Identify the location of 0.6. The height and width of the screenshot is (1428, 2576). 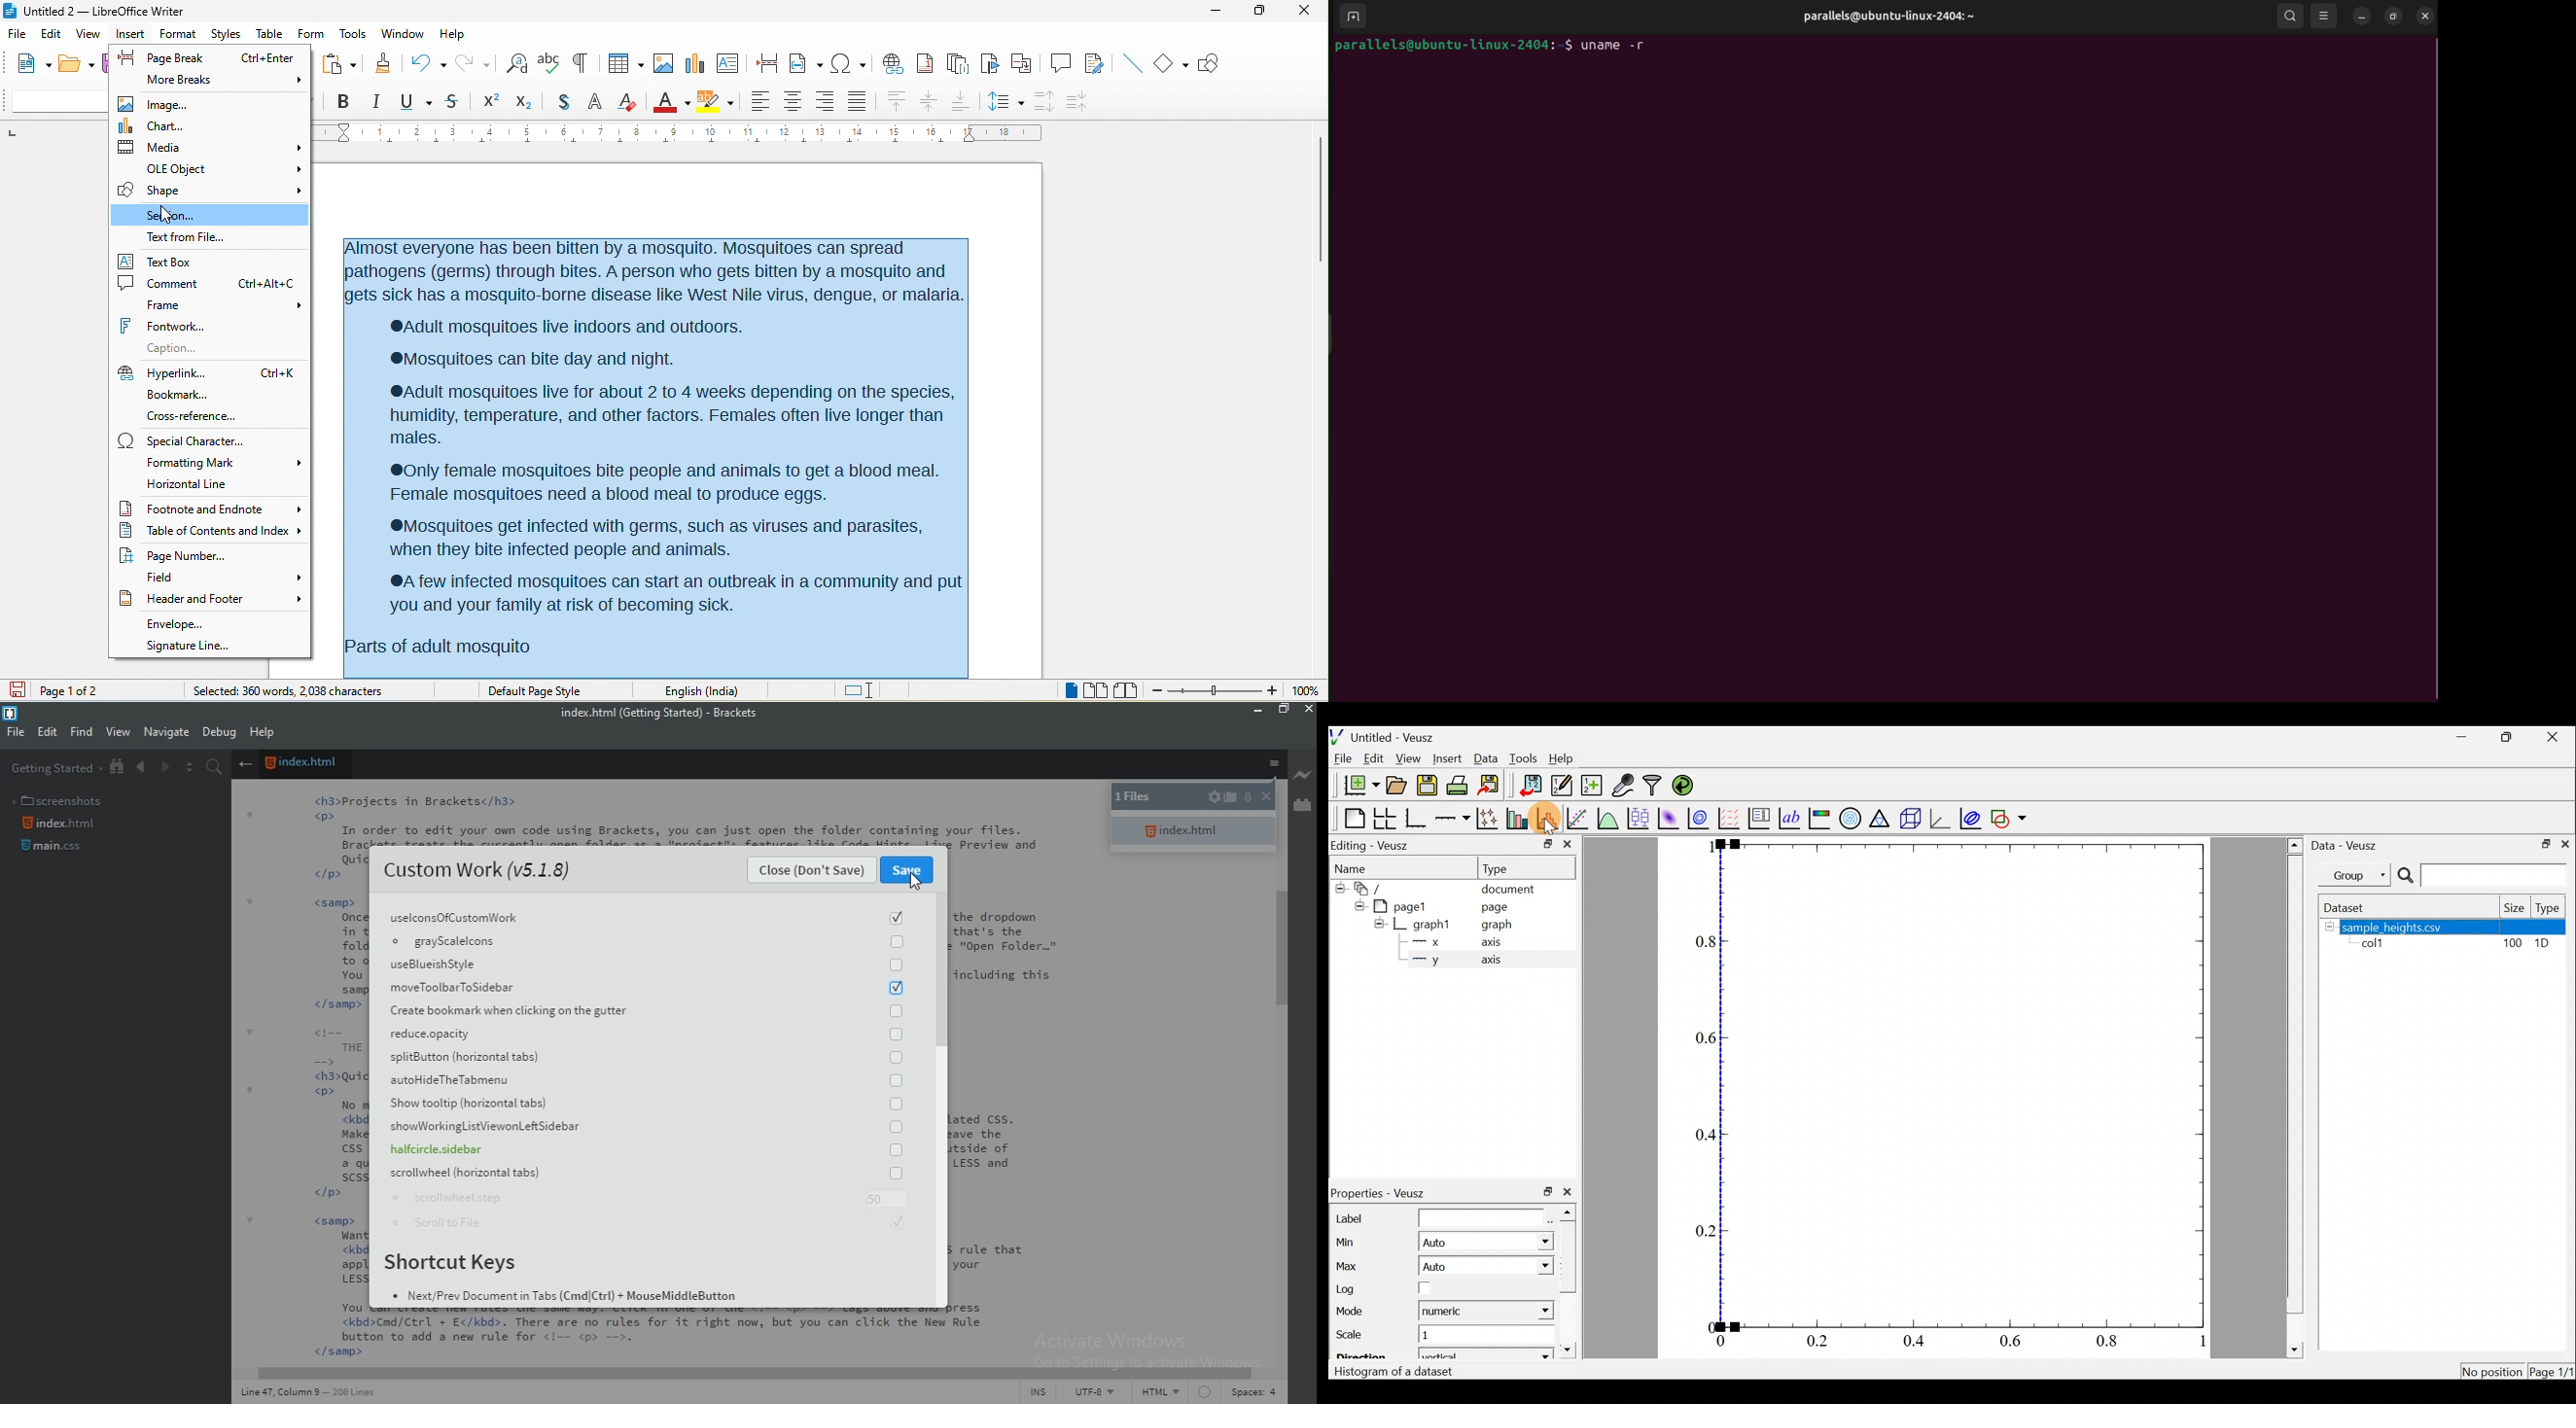
(2014, 1343).